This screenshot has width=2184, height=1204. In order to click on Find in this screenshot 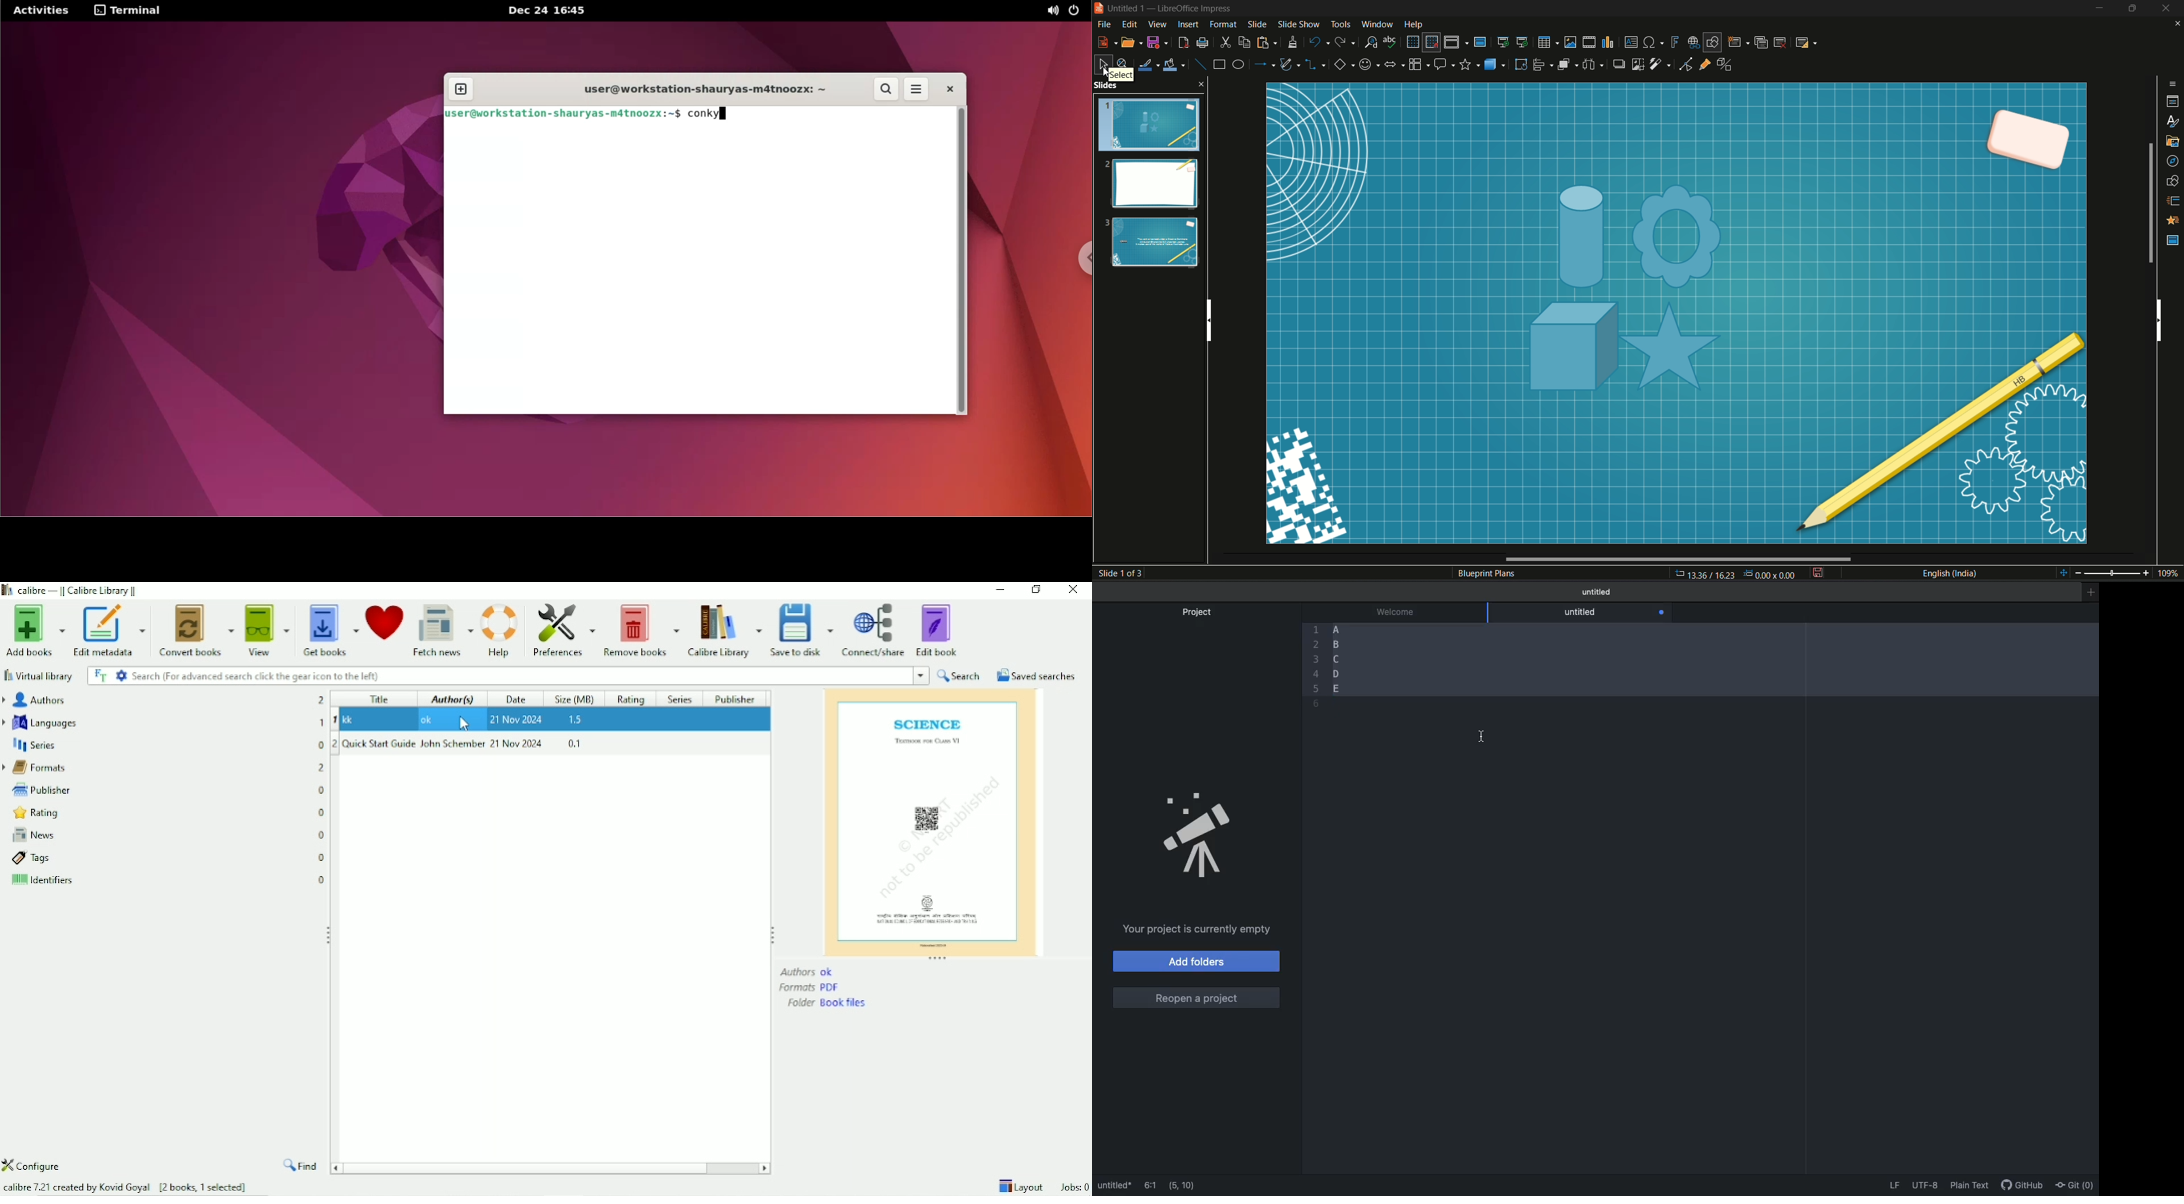, I will do `click(300, 1167)`.